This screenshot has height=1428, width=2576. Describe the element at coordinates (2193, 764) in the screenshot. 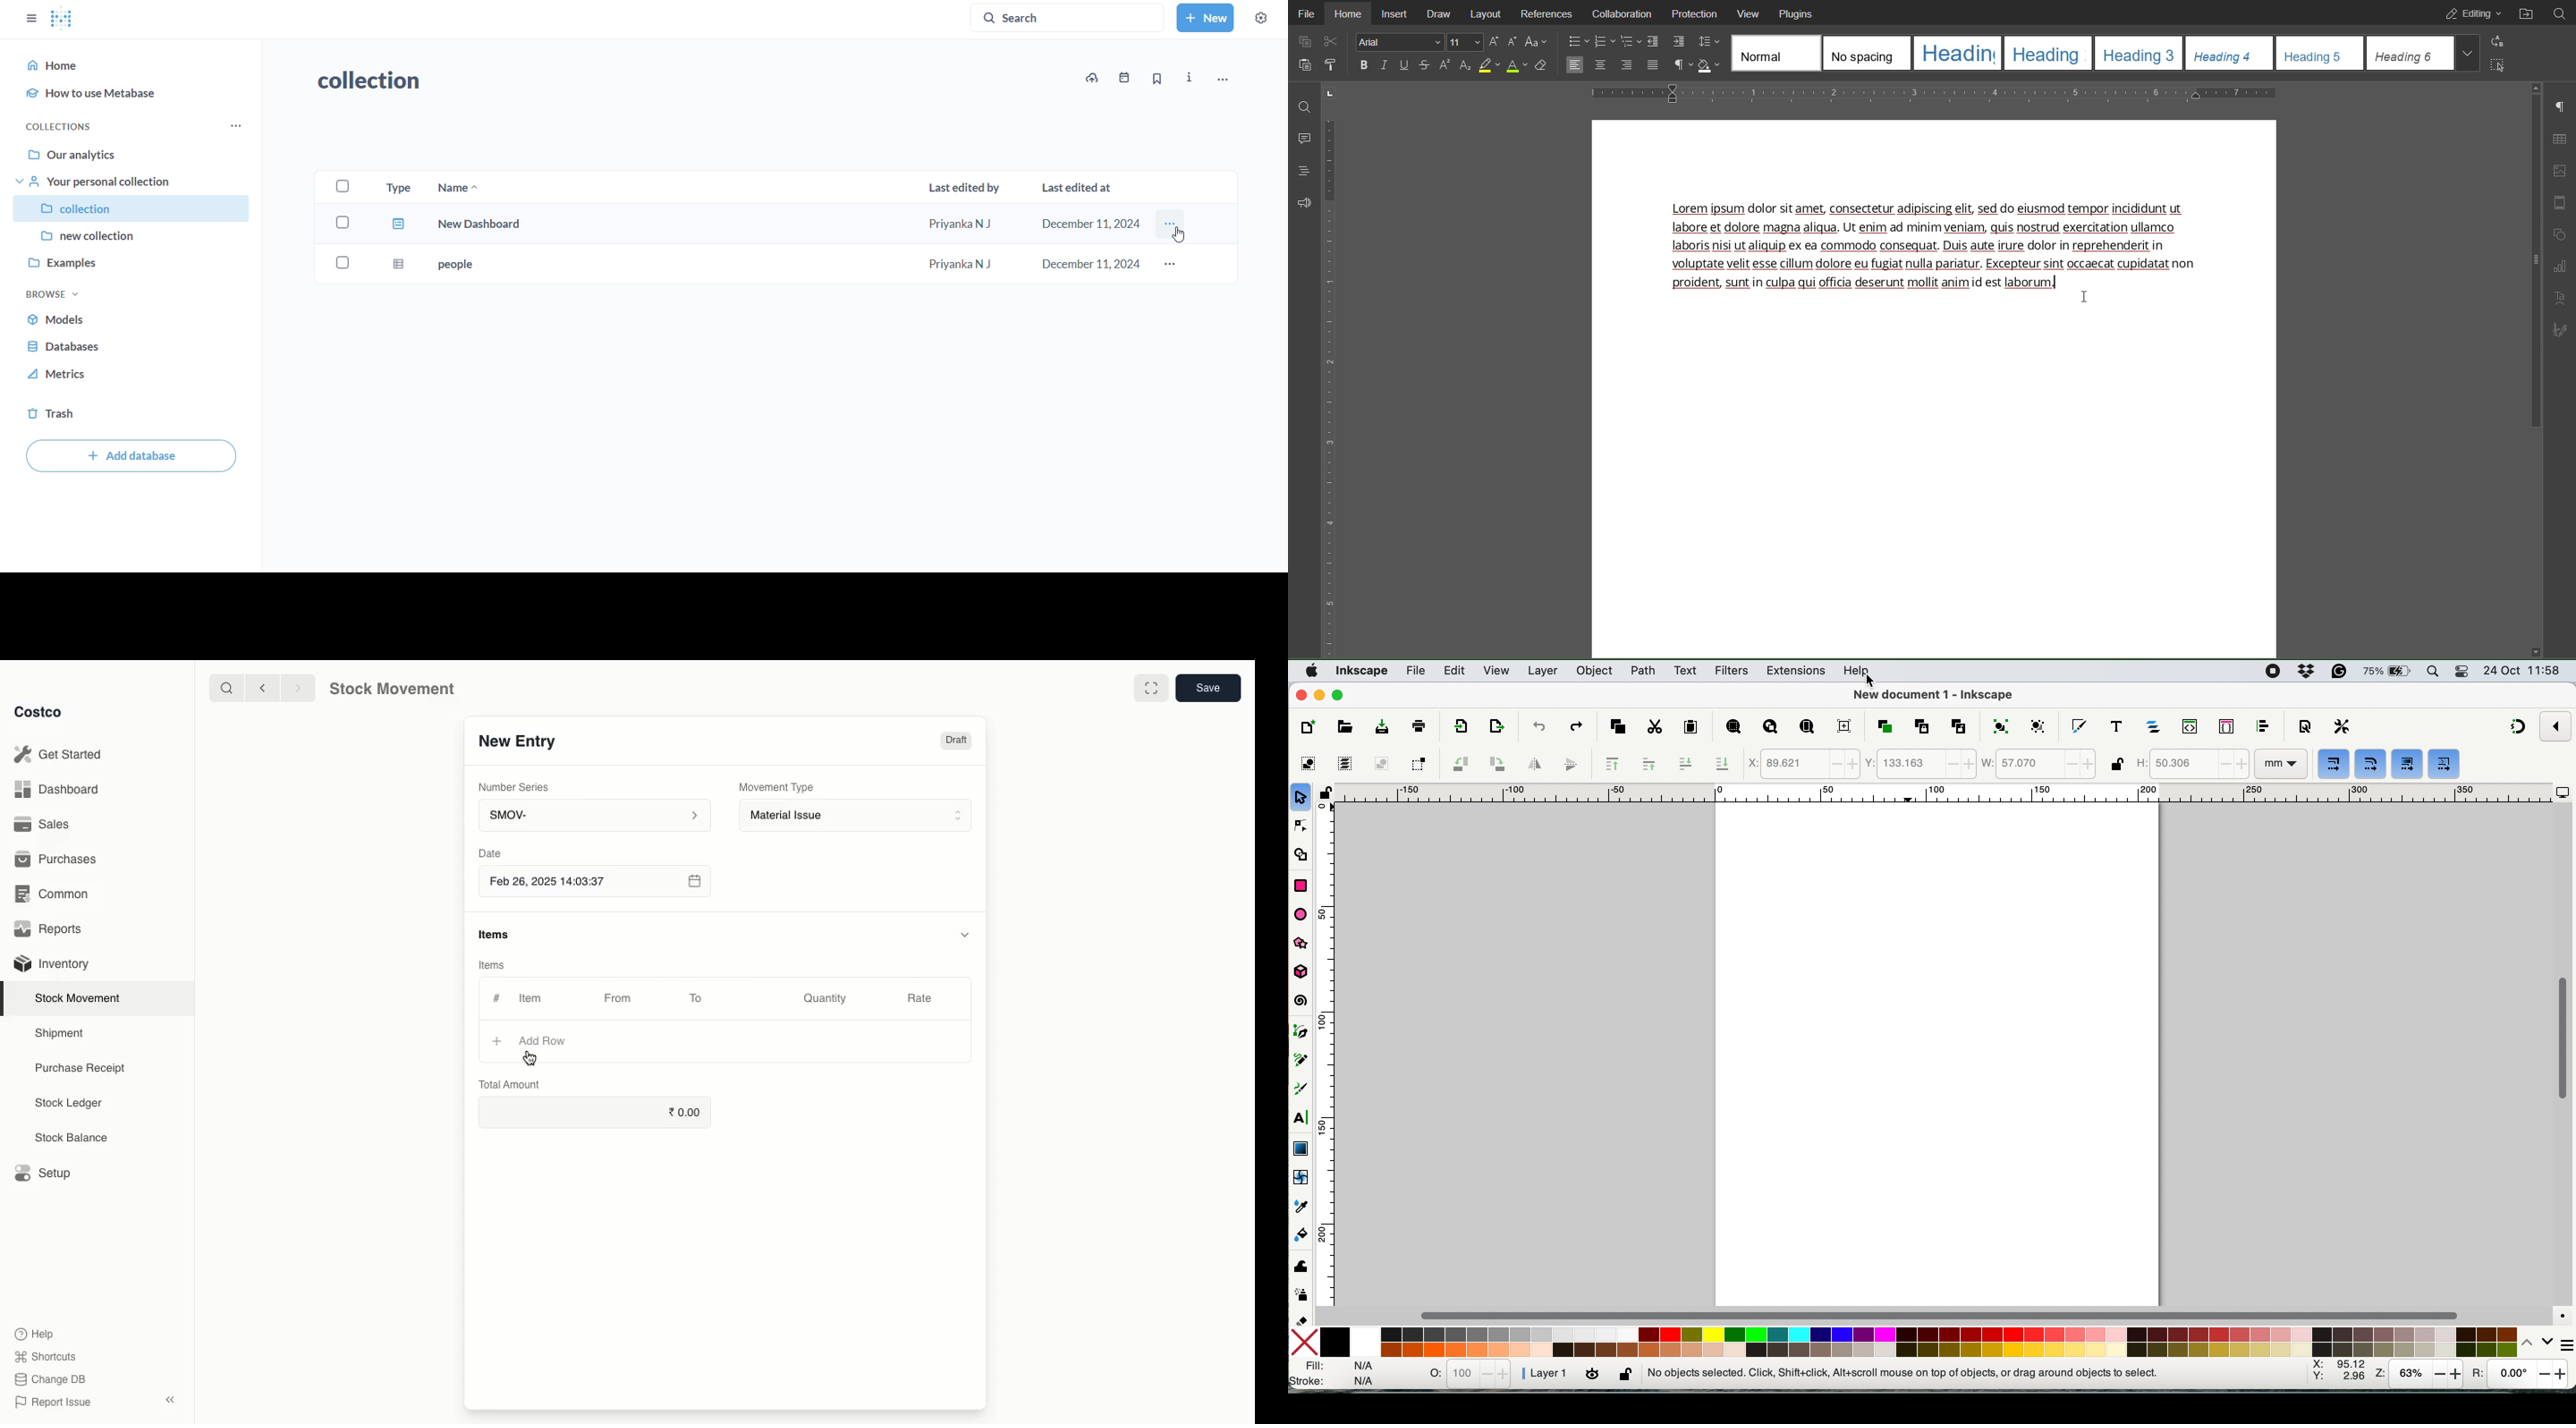

I see `height` at that location.